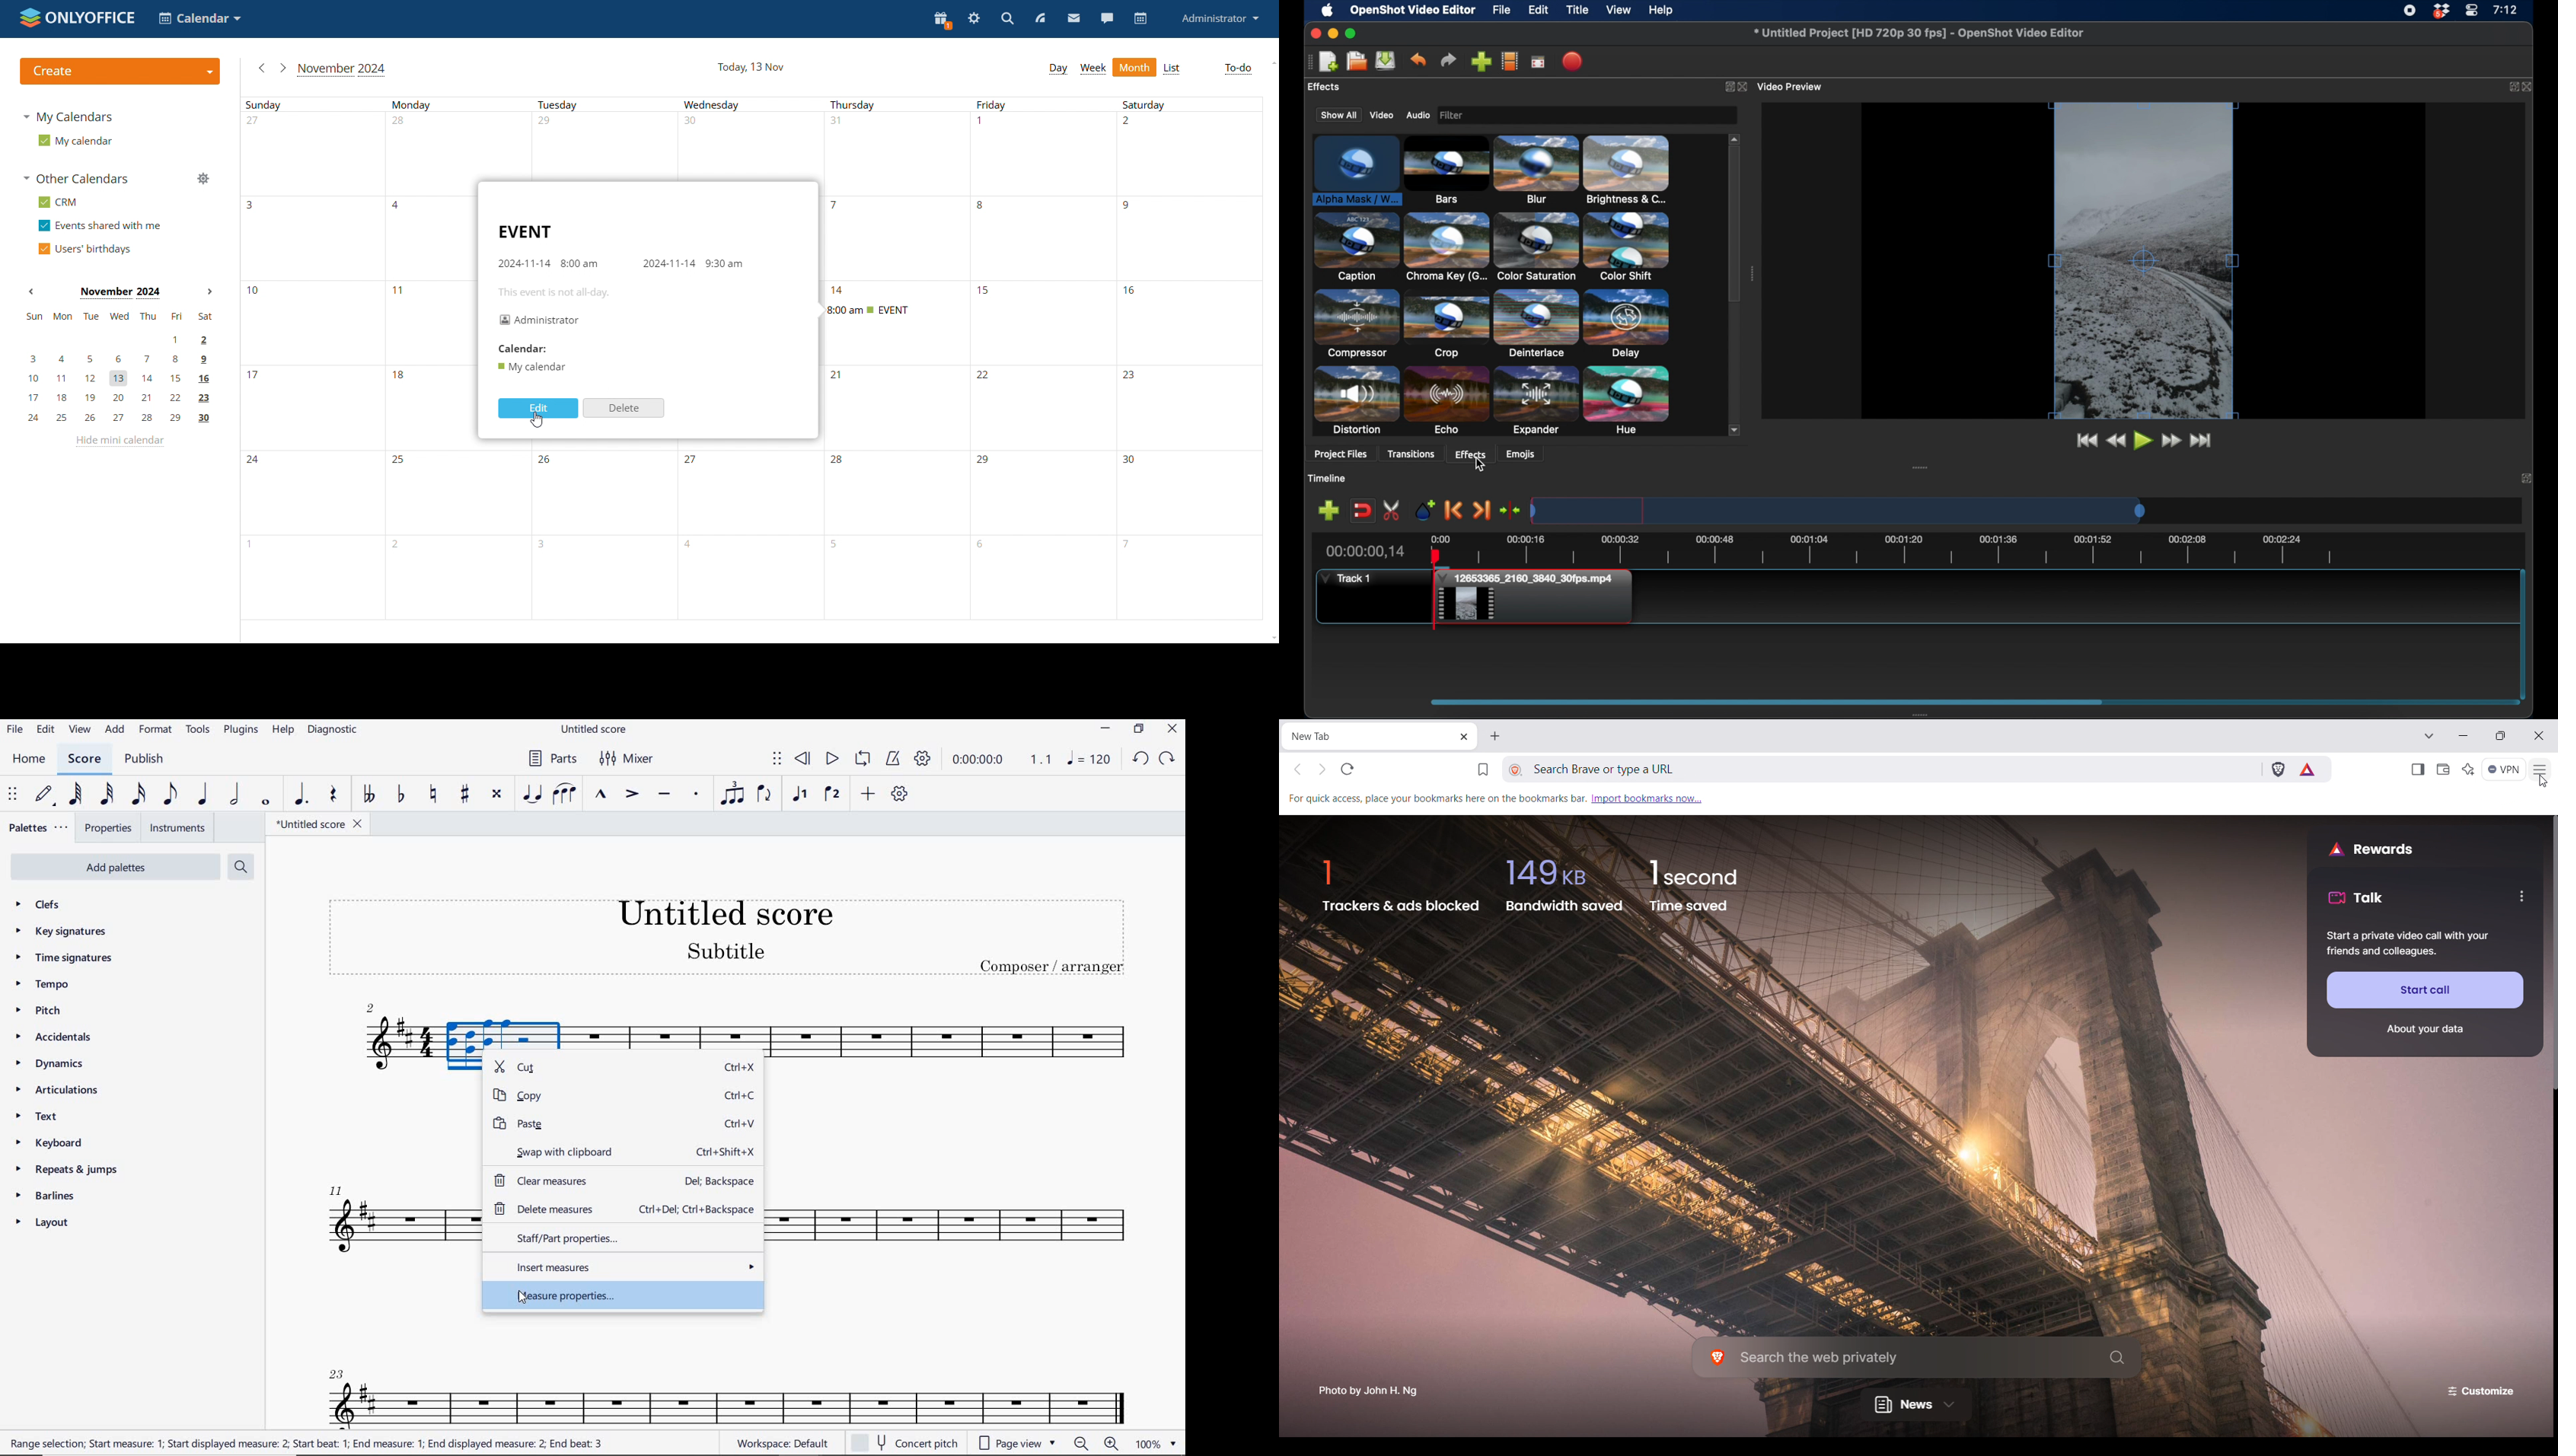 The image size is (2576, 1456). What do you see at coordinates (46, 795) in the screenshot?
I see `DEFAULT (STEP TIME)` at bounding box center [46, 795].